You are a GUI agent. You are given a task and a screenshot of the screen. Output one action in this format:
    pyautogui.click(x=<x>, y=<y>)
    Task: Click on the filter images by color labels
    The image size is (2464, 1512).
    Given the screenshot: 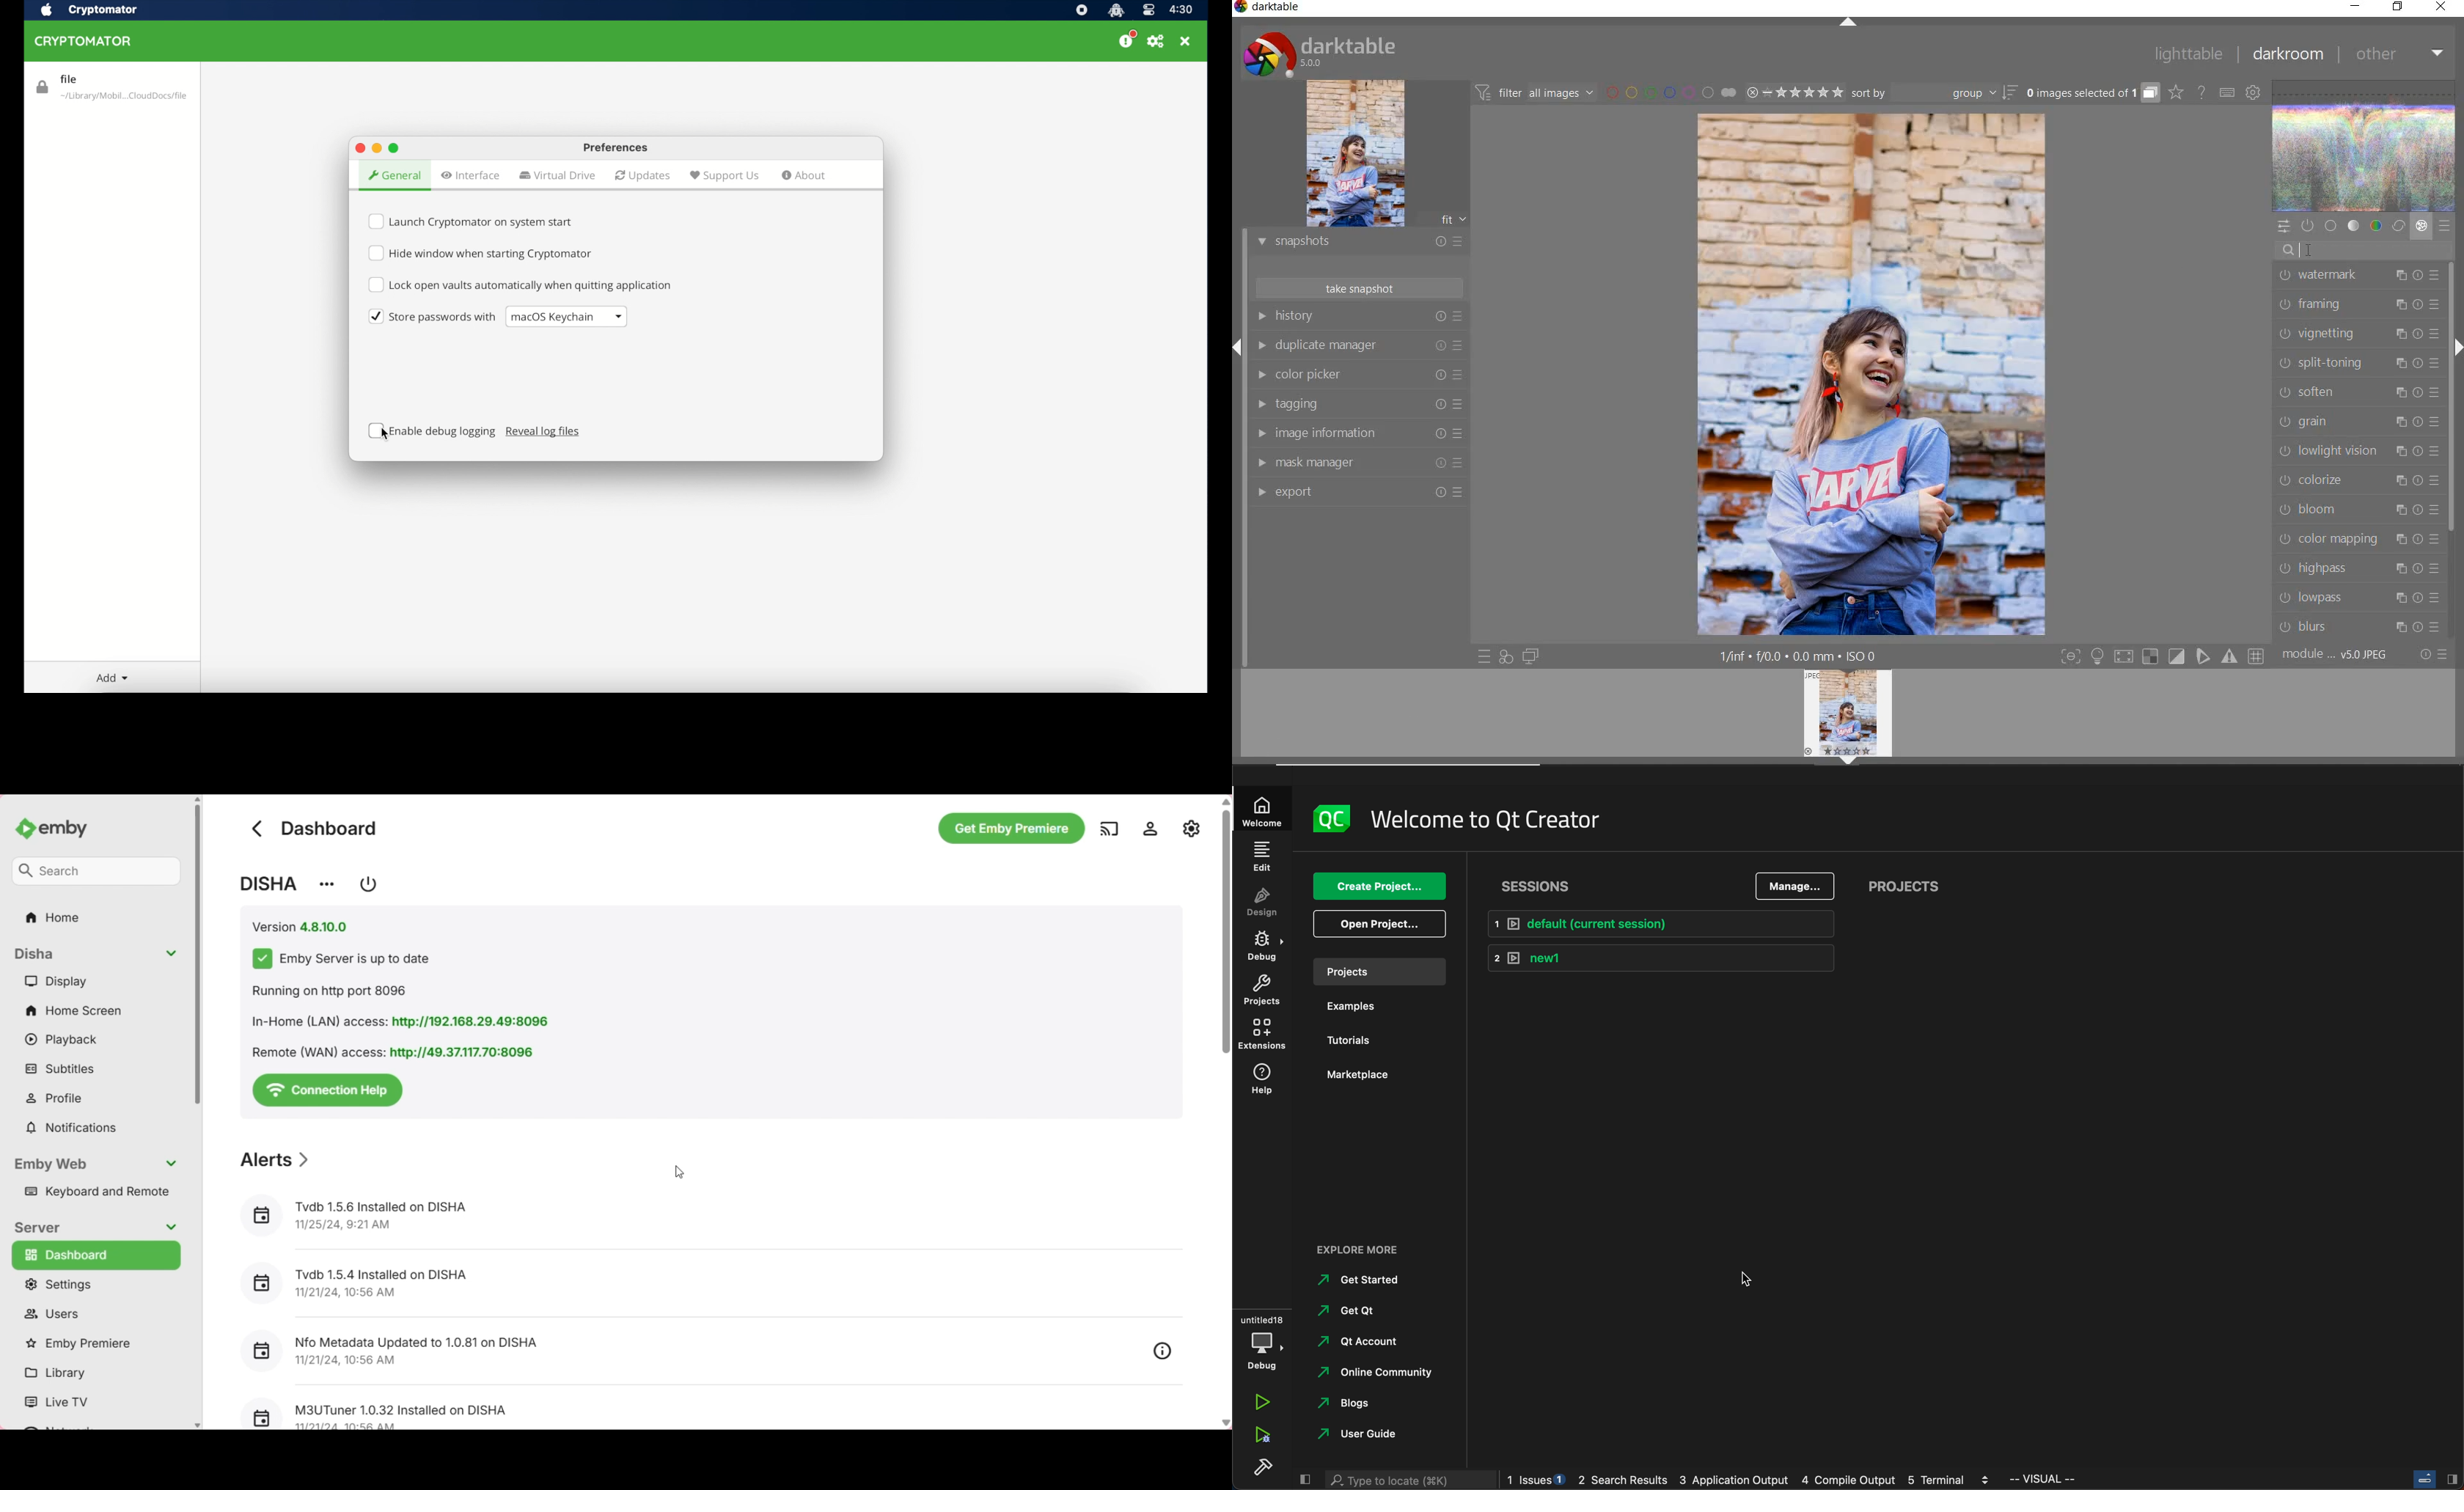 What is the action you would take?
    pyautogui.click(x=1671, y=93)
    